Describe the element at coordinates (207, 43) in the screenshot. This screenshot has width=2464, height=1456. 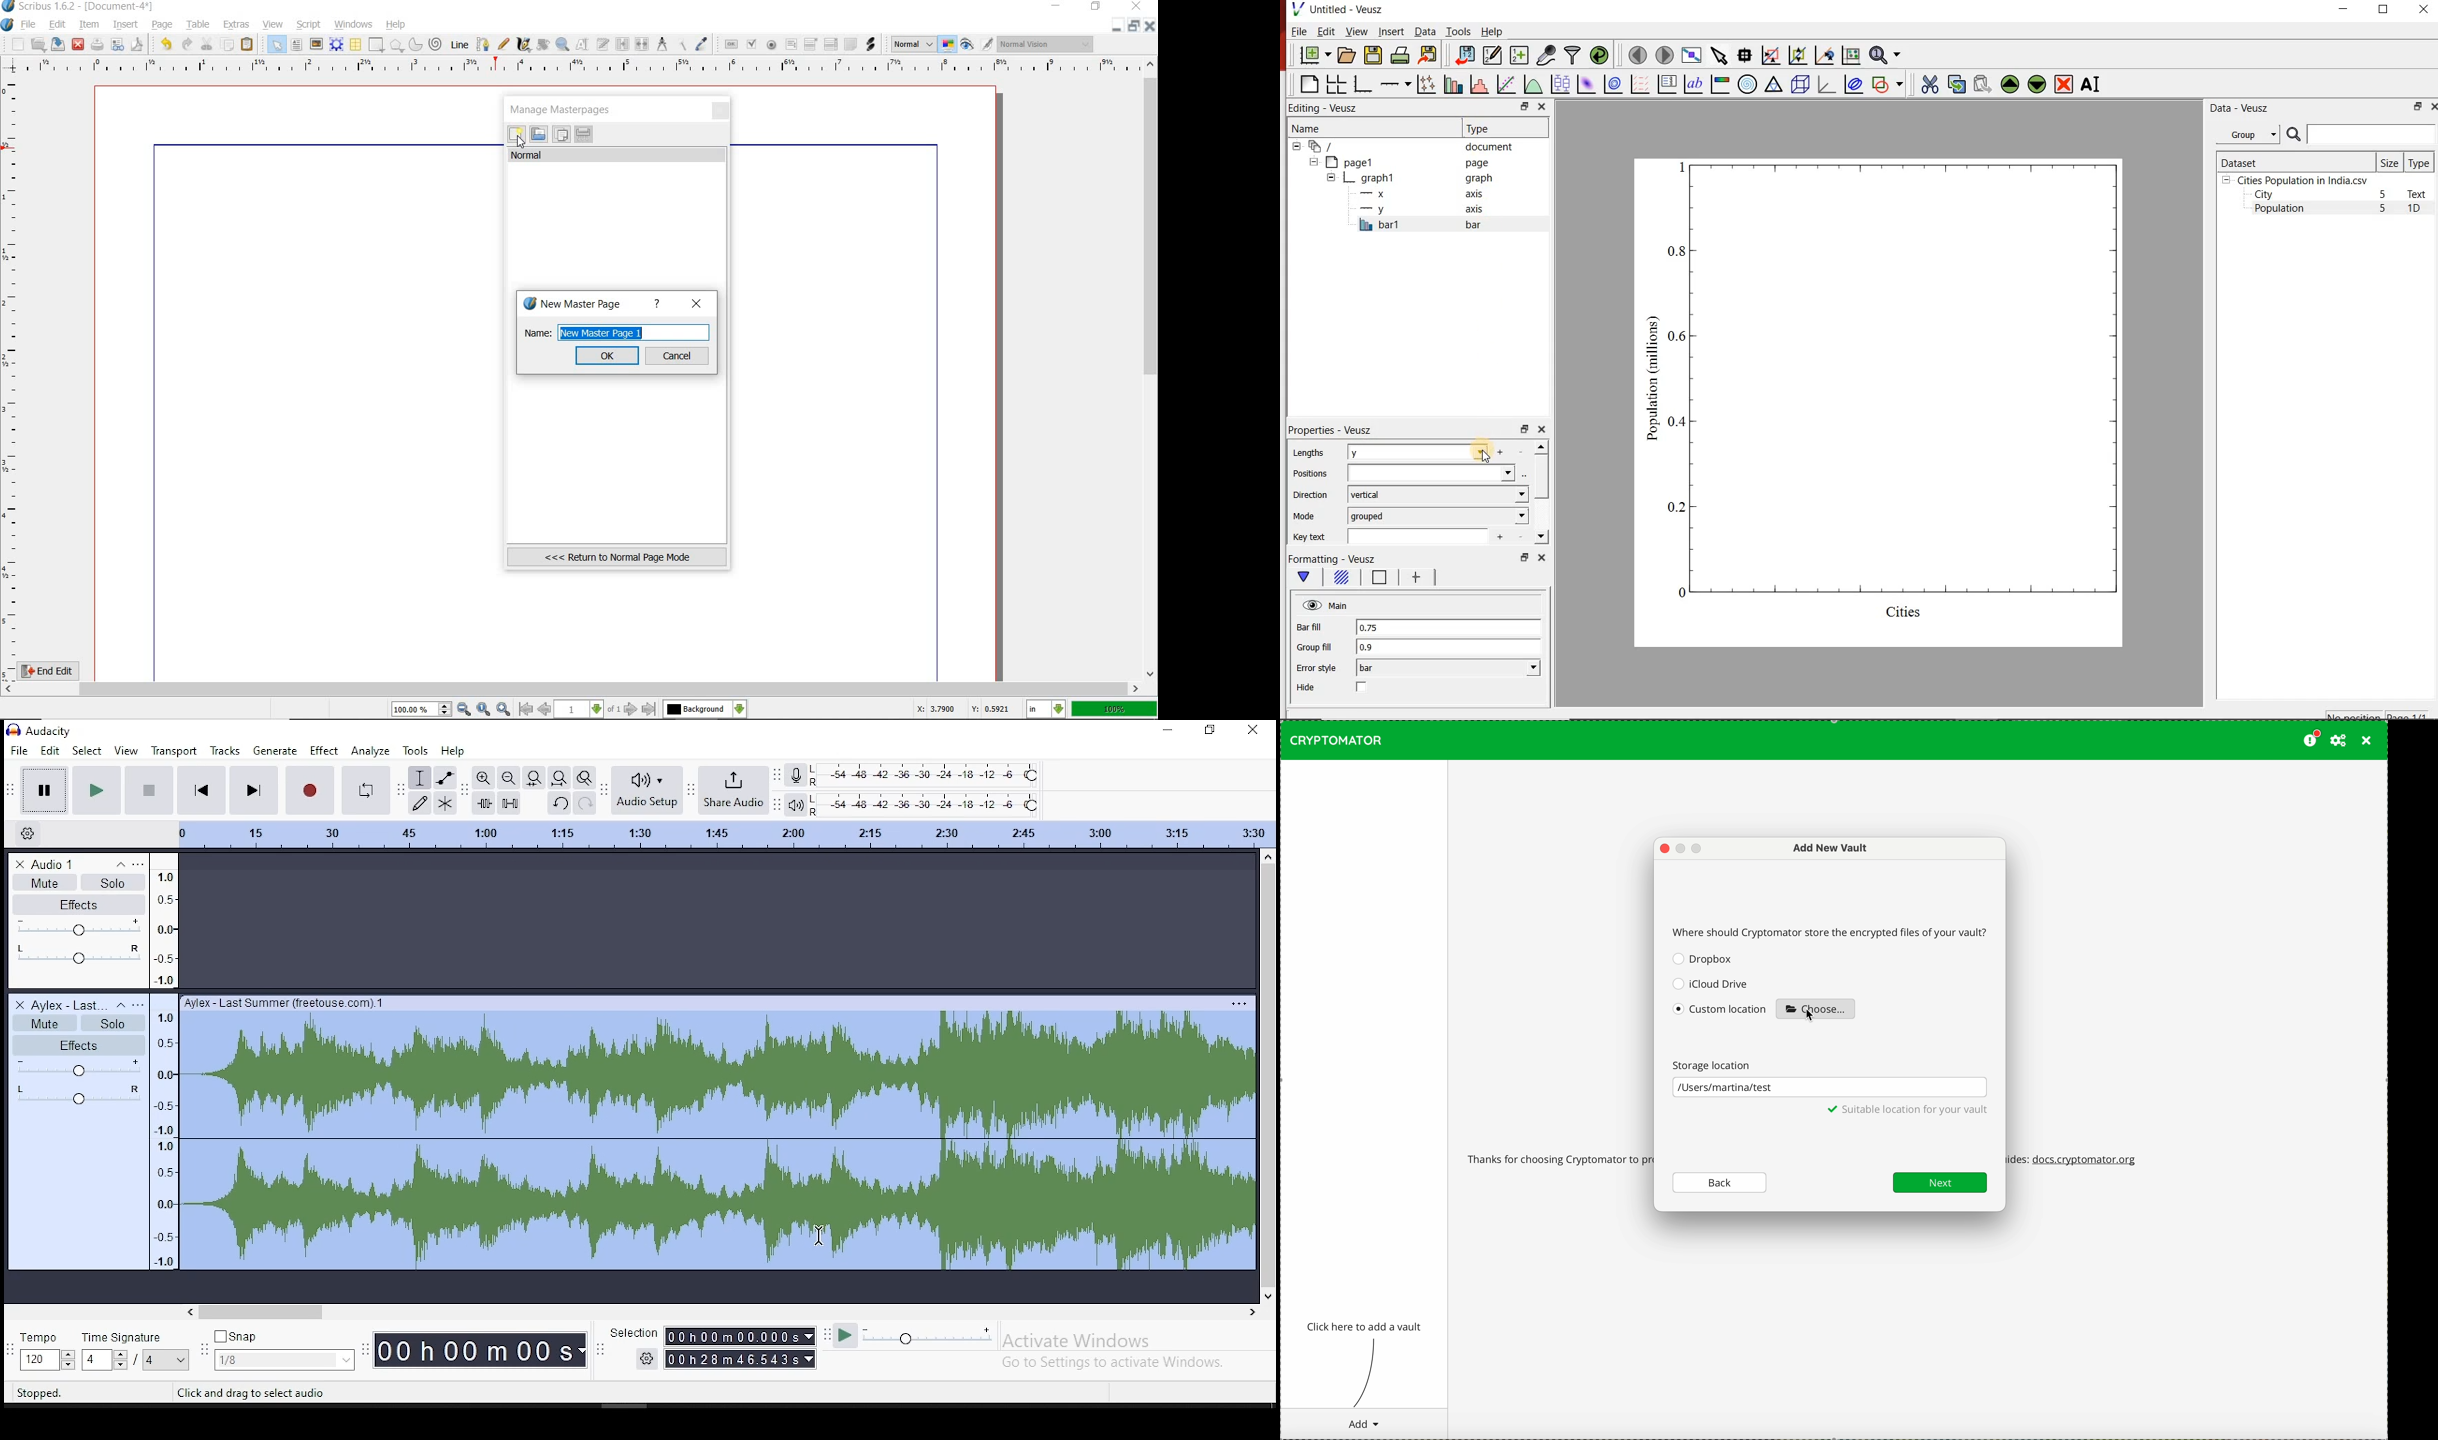
I see `cut` at that location.